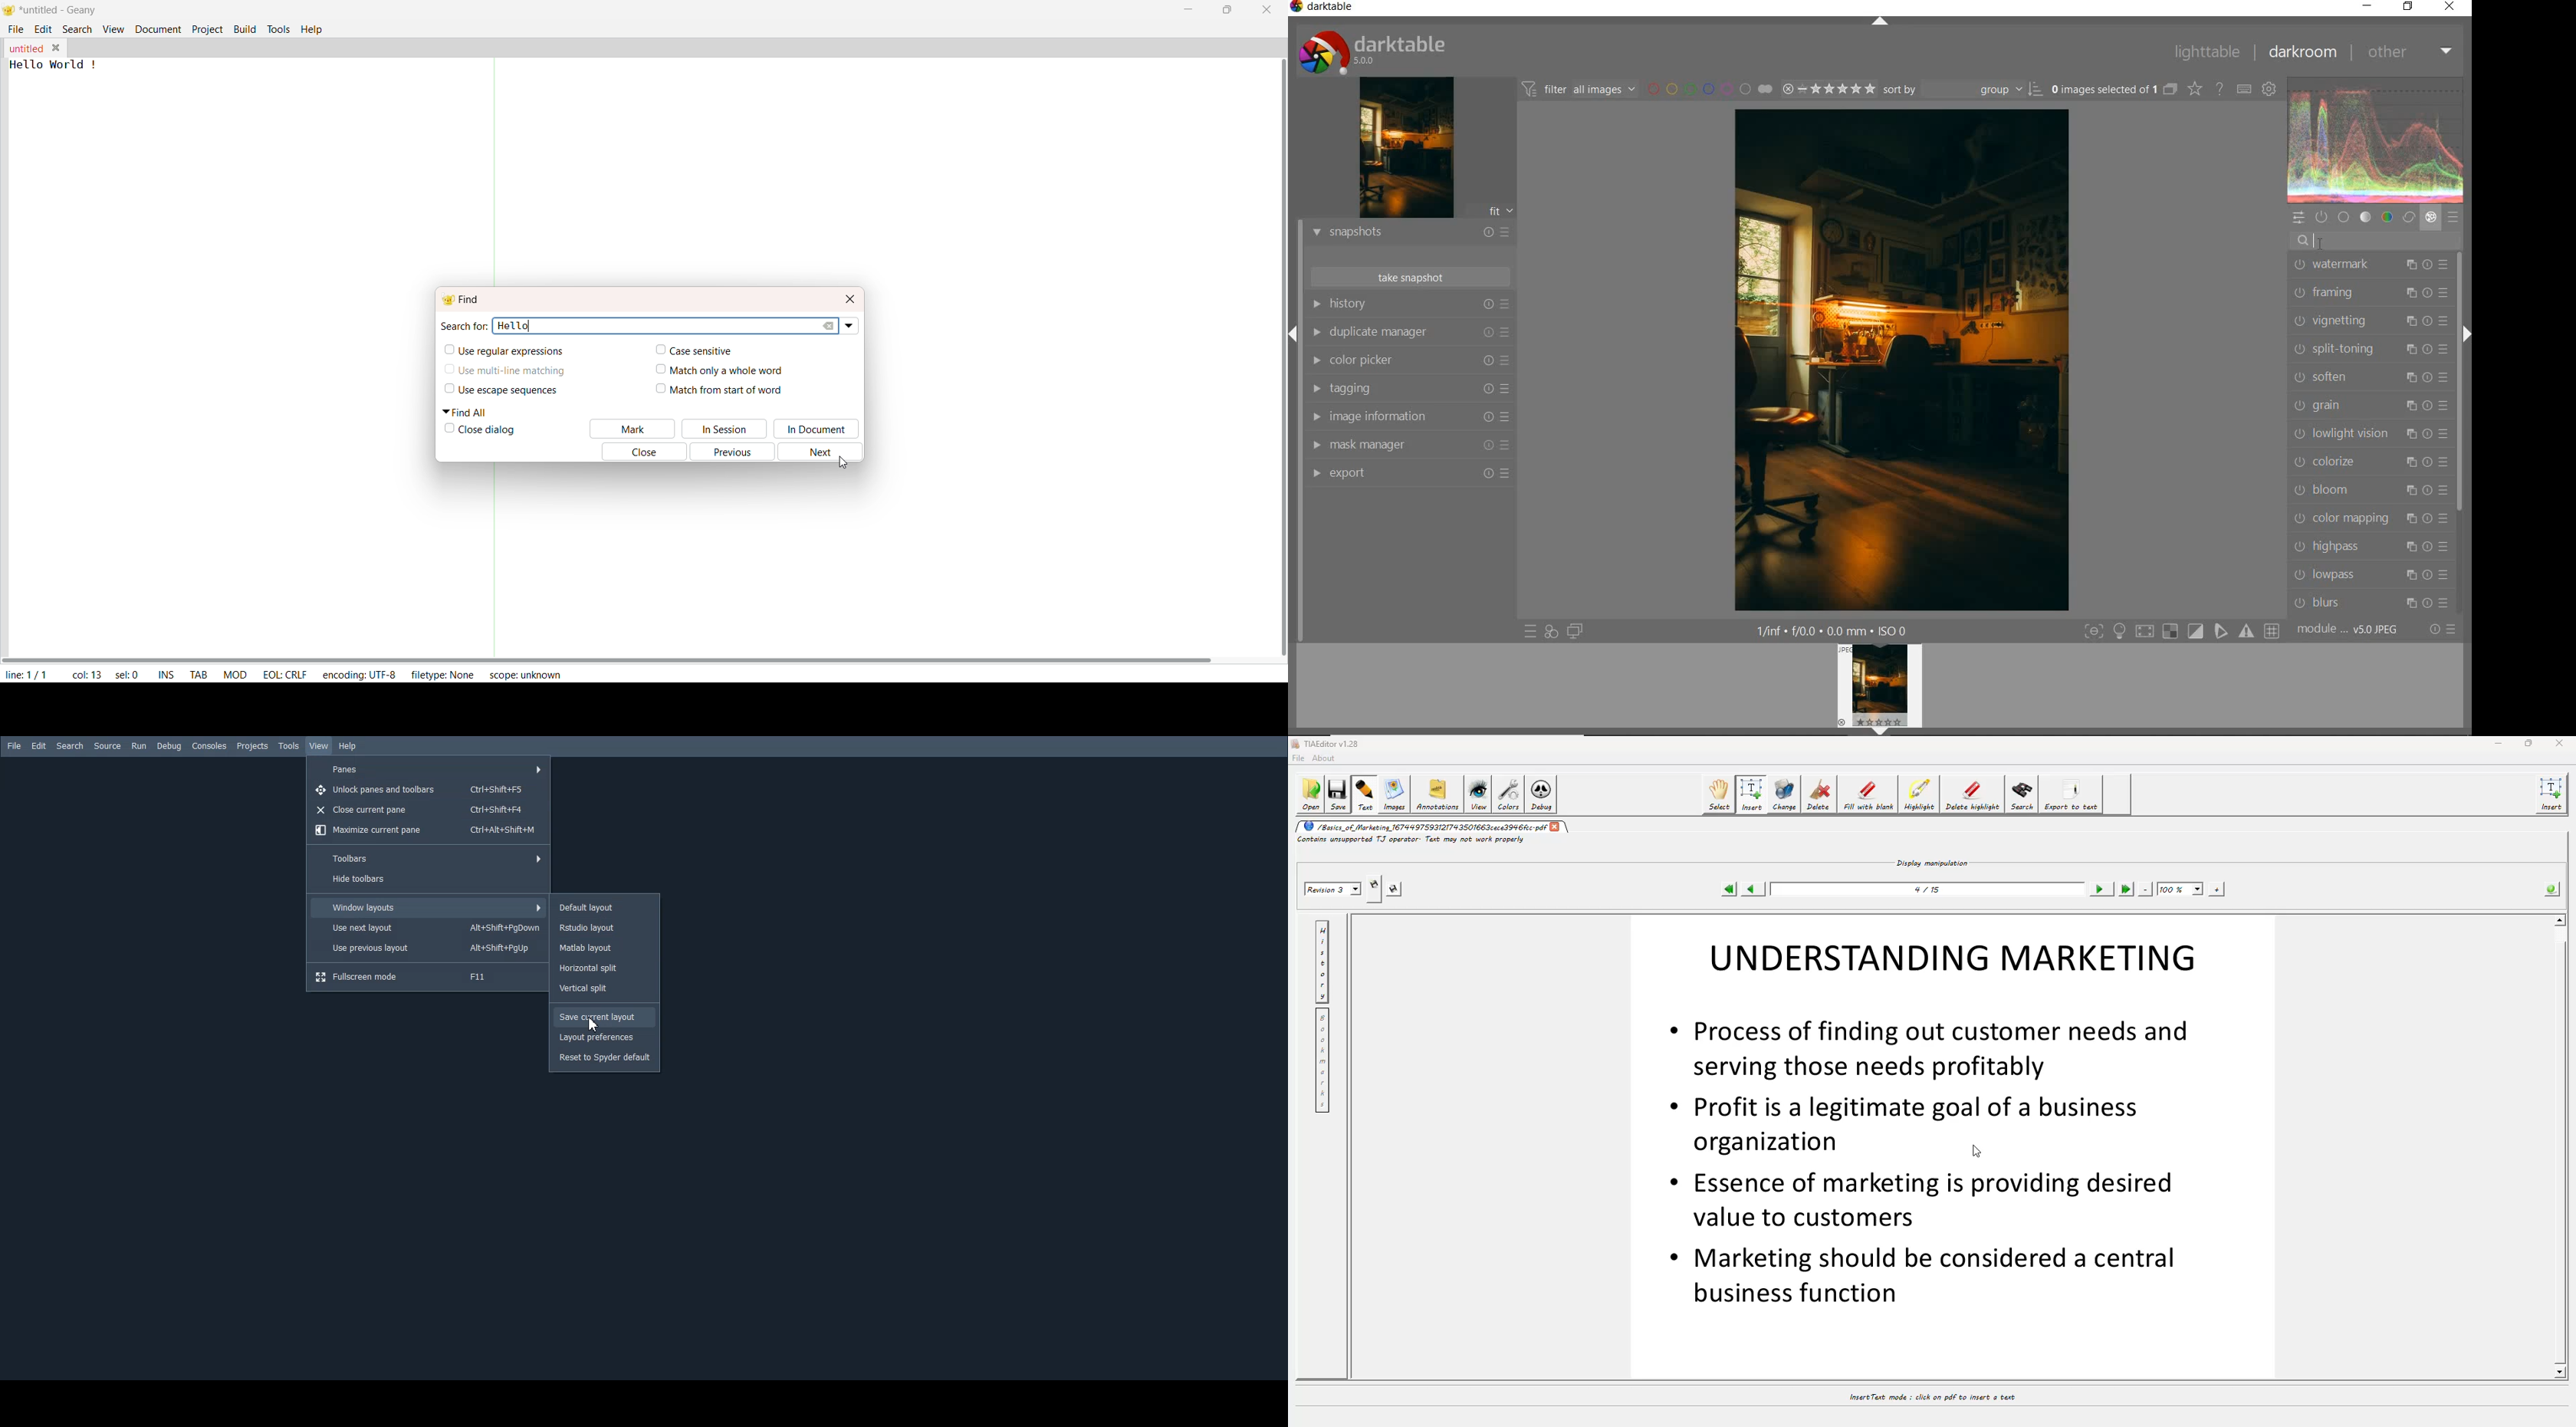  I want to click on minimize, so click(2368, 6).